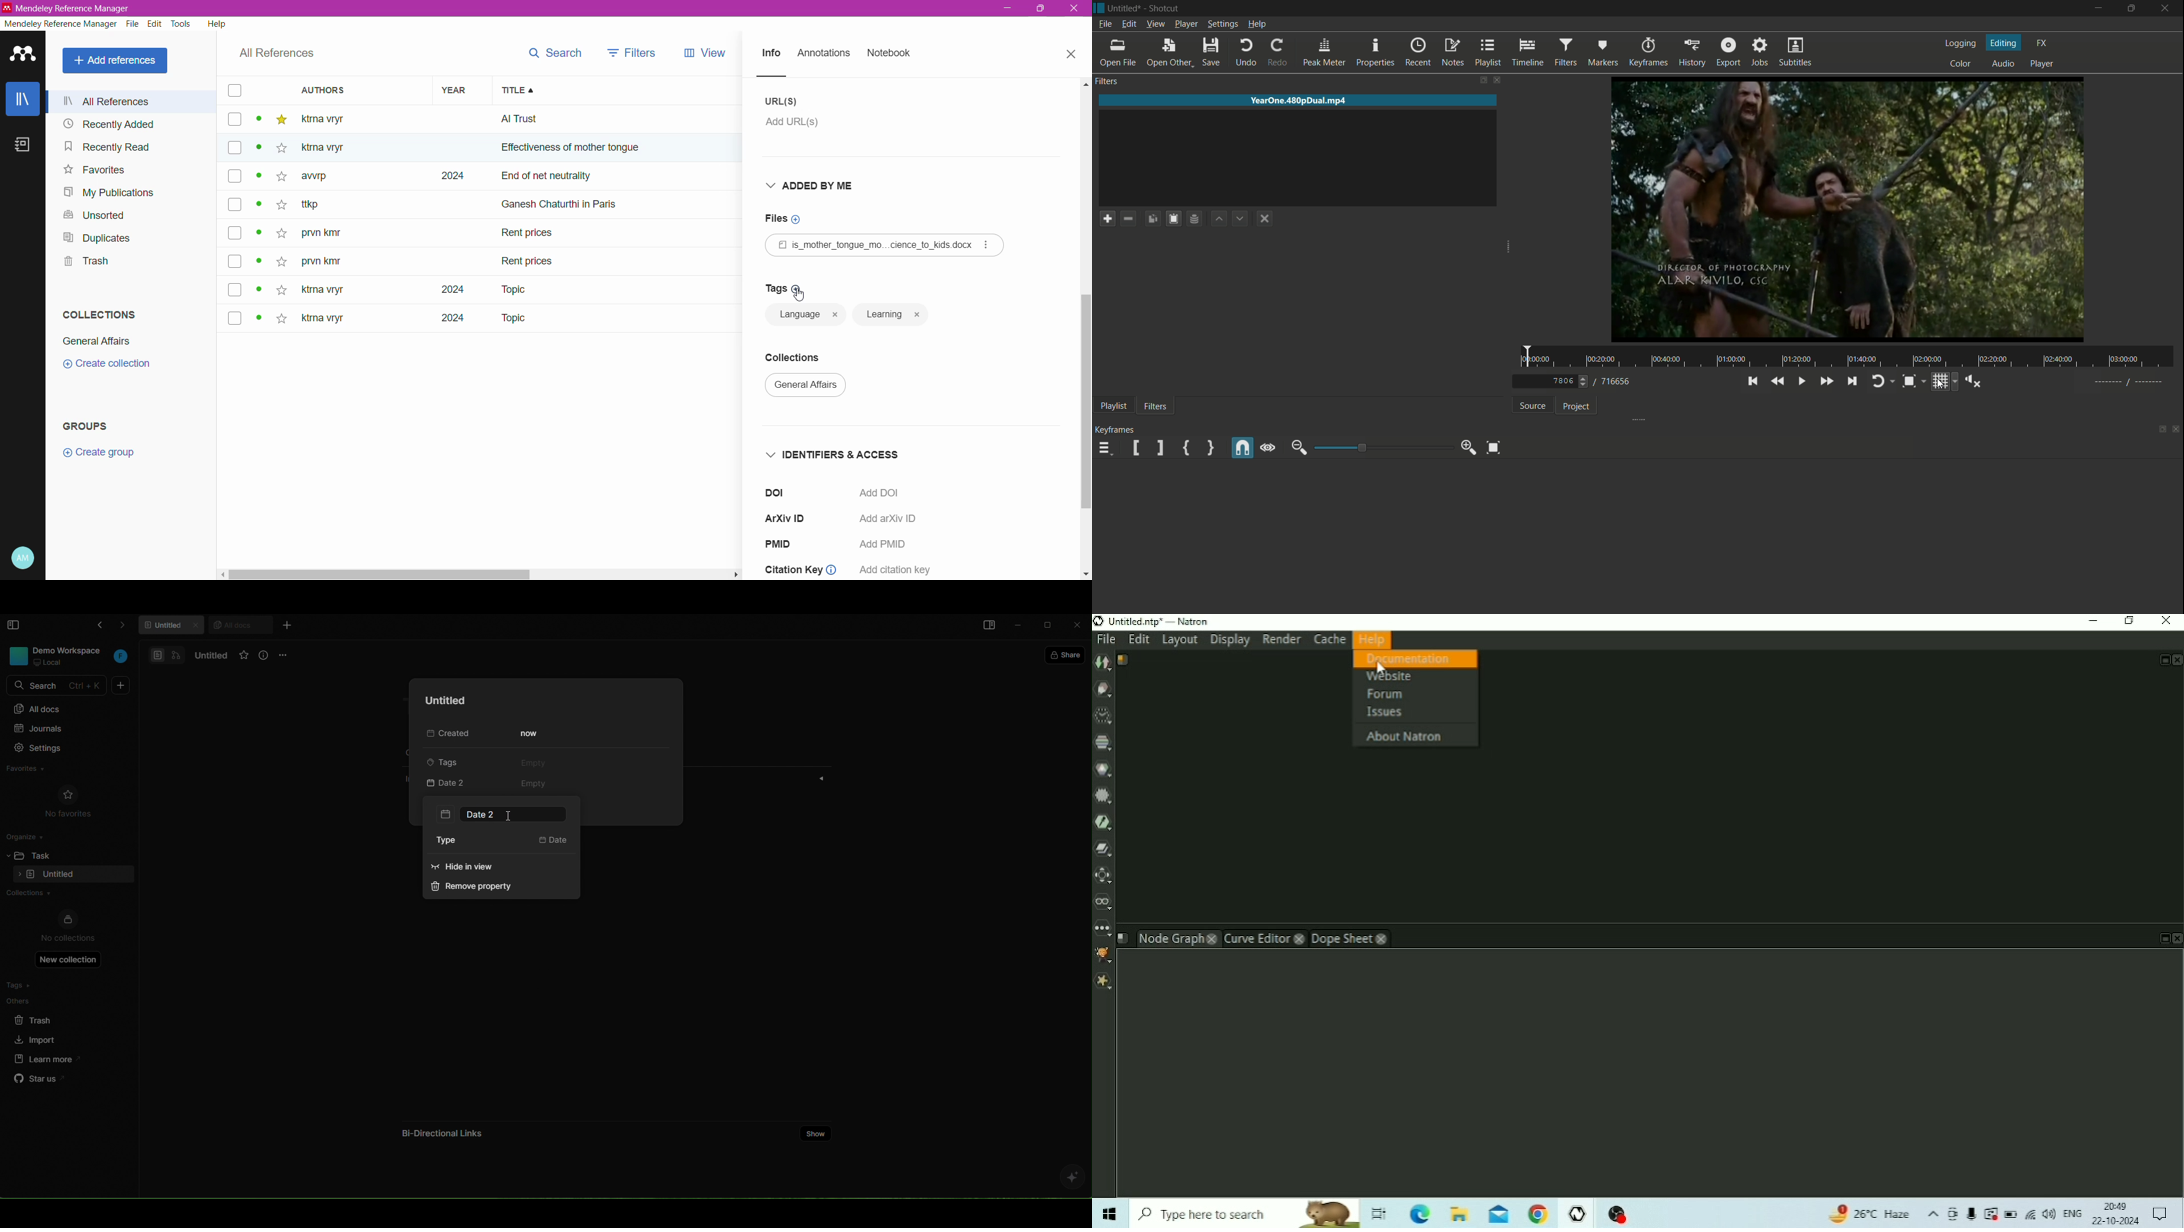 Image resolution: width=2184 pixels, height=1232 pixels. I want to click on Notebook, so click(890, 53).